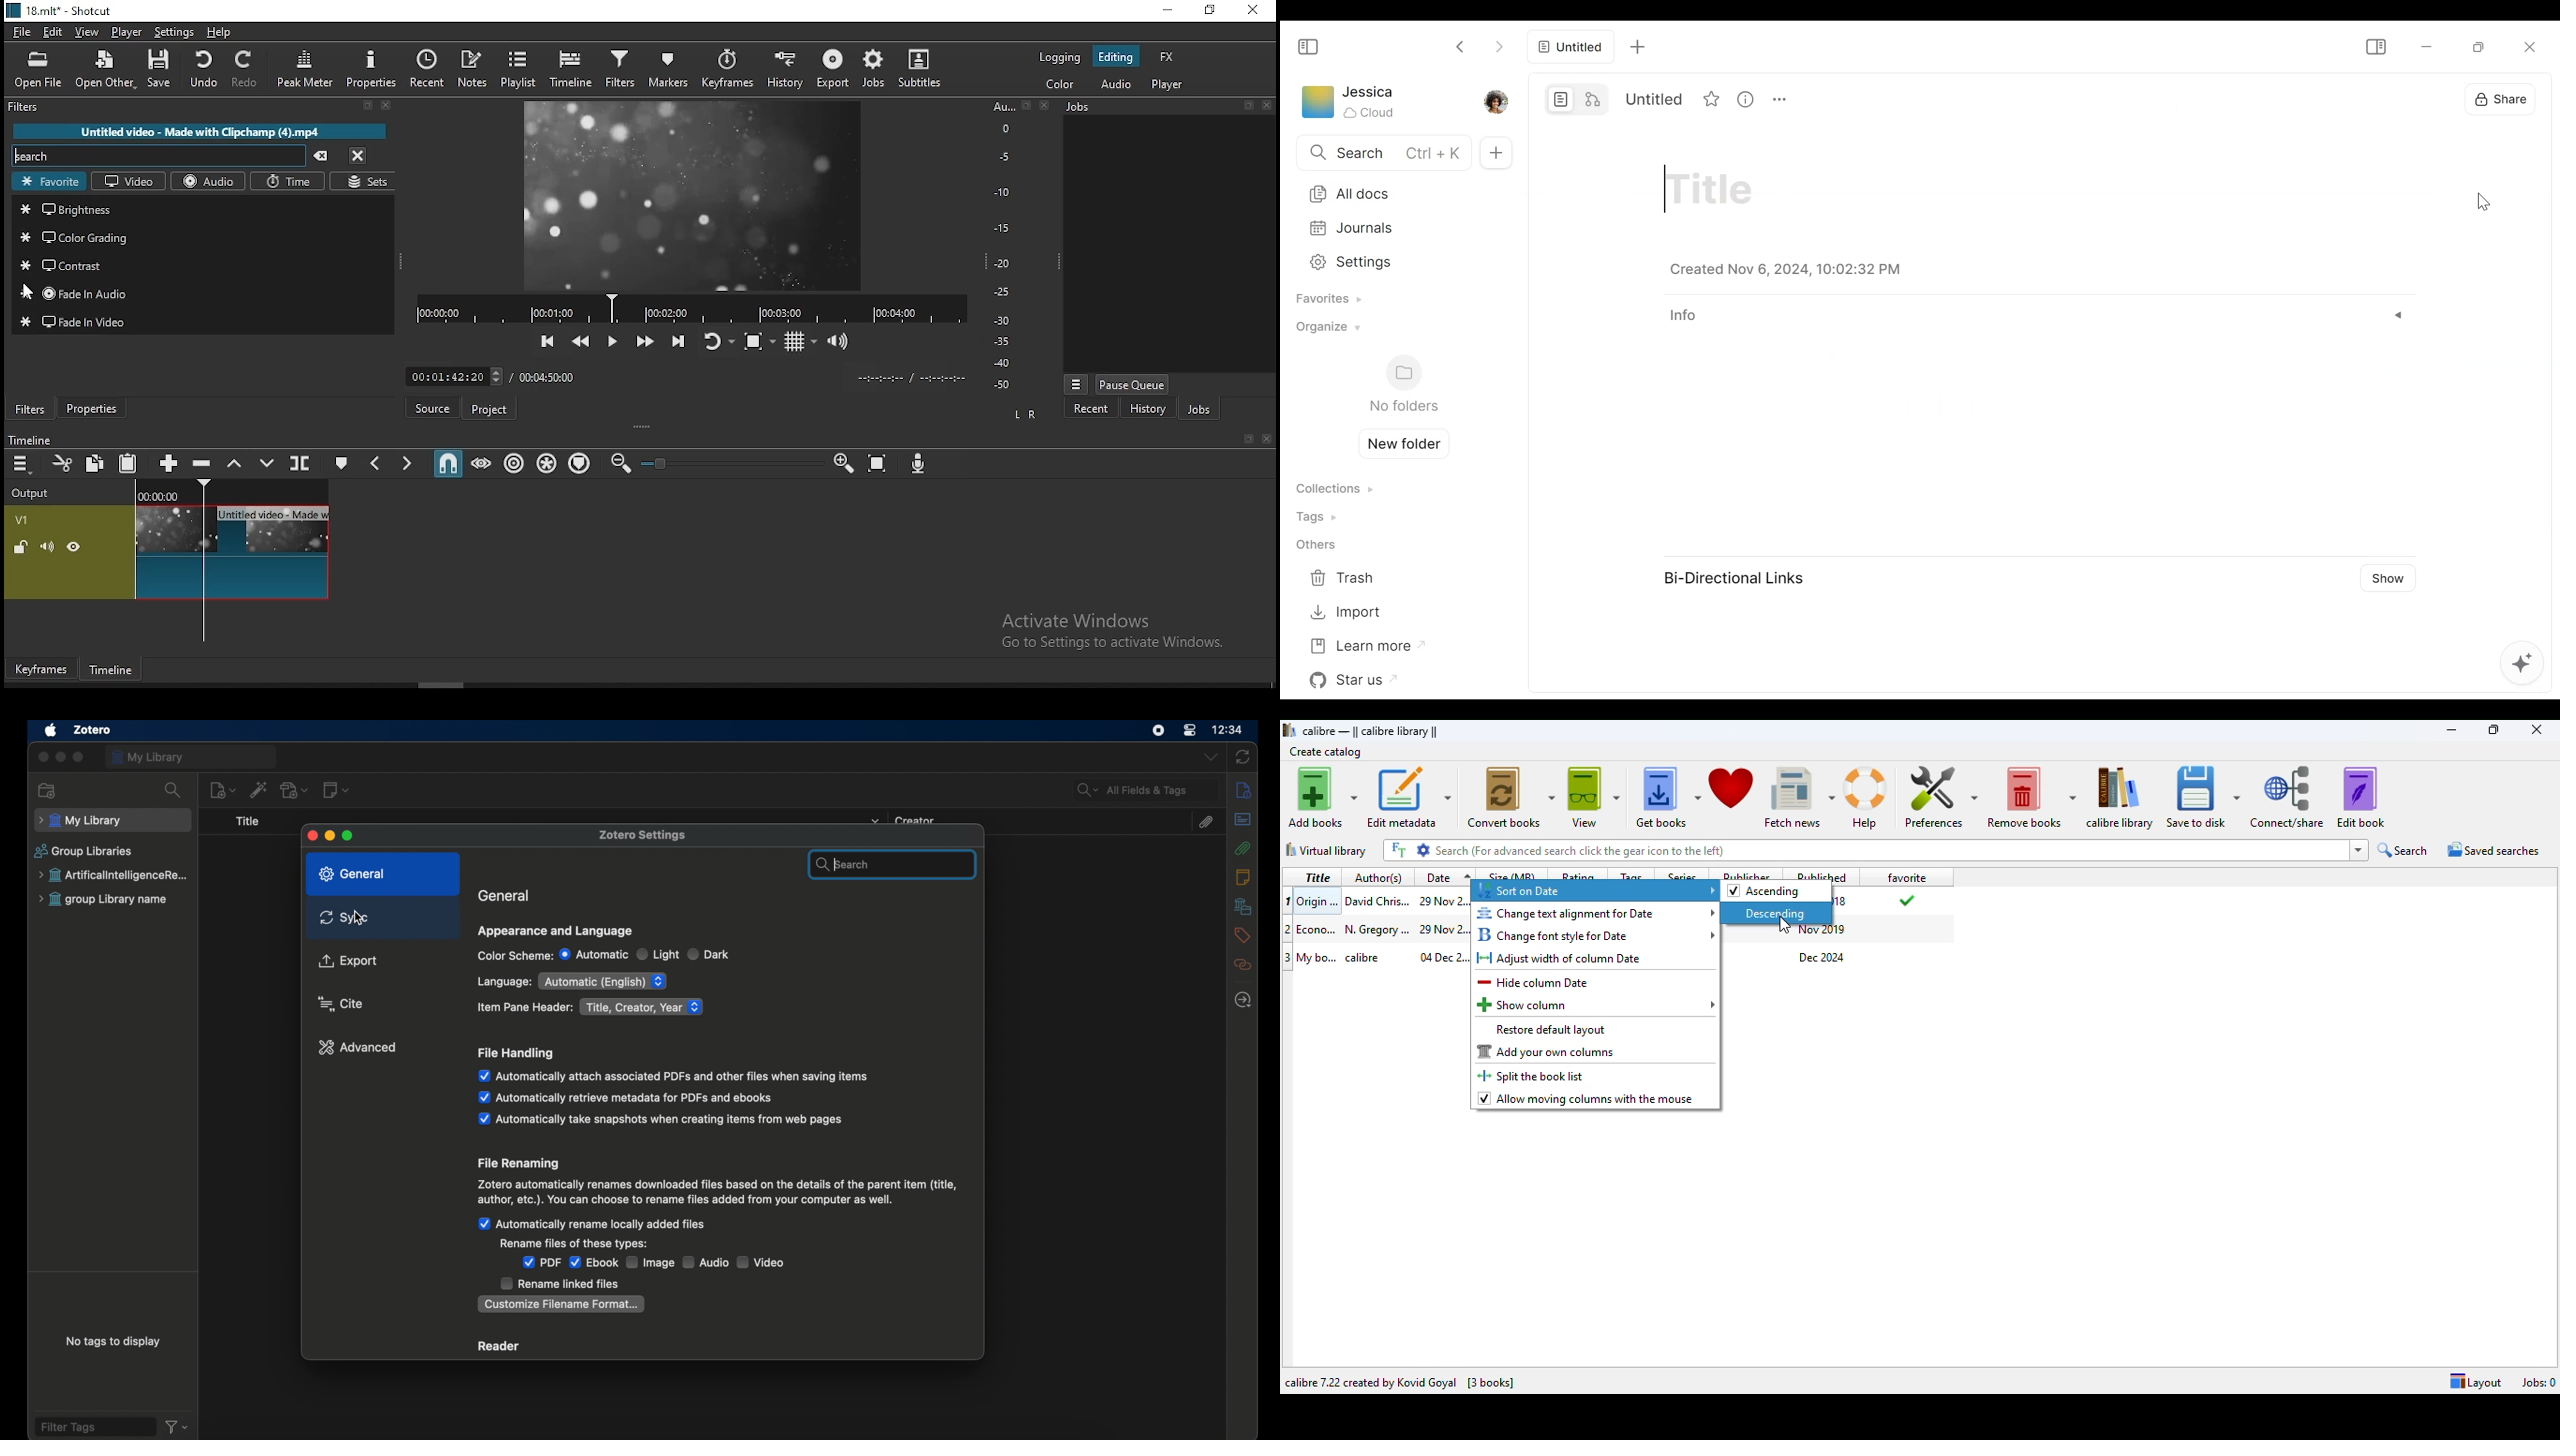 The width and height of the screenshot is (2576, 1456). What do you see at coordinates (1324, 300) in the screenshot?
I see `Favorites` at bounding box center [1324, 300].